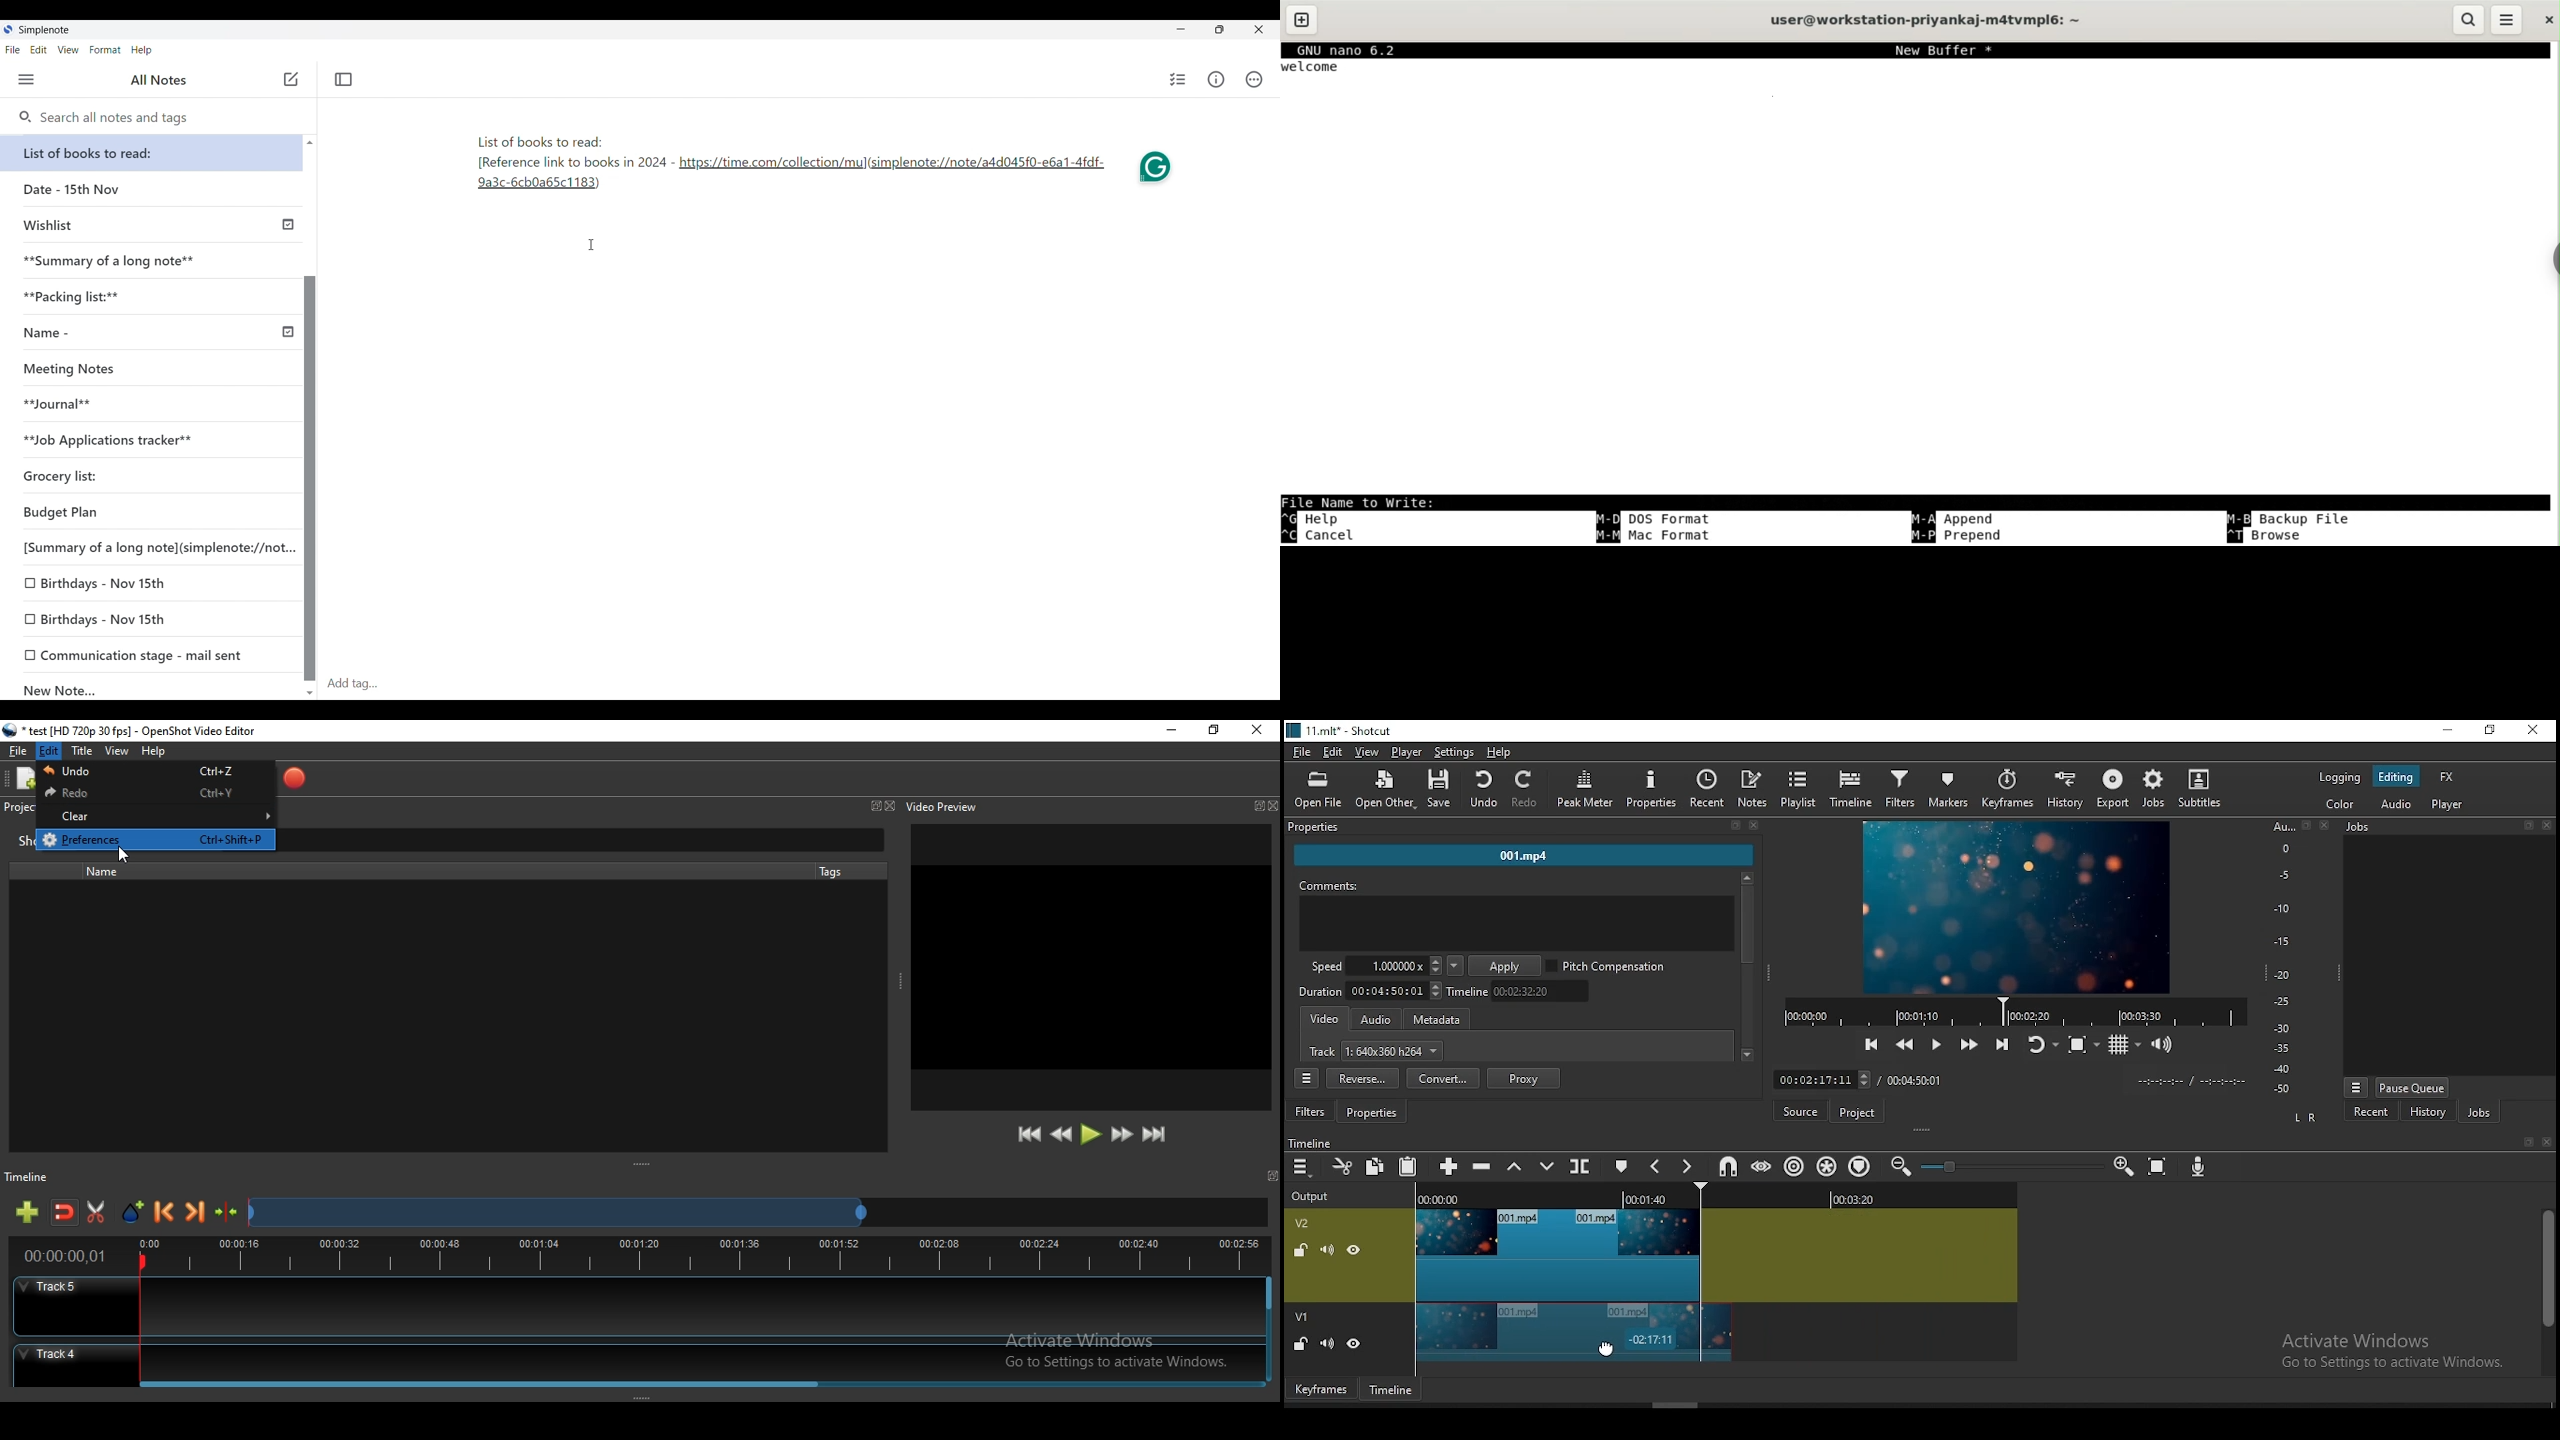 This screenshot has width=2576, height=1456. What do you see at coordinates (1607, 1348) in the screenshot?
I see `cursor` at bounding box center [1607, 1348].